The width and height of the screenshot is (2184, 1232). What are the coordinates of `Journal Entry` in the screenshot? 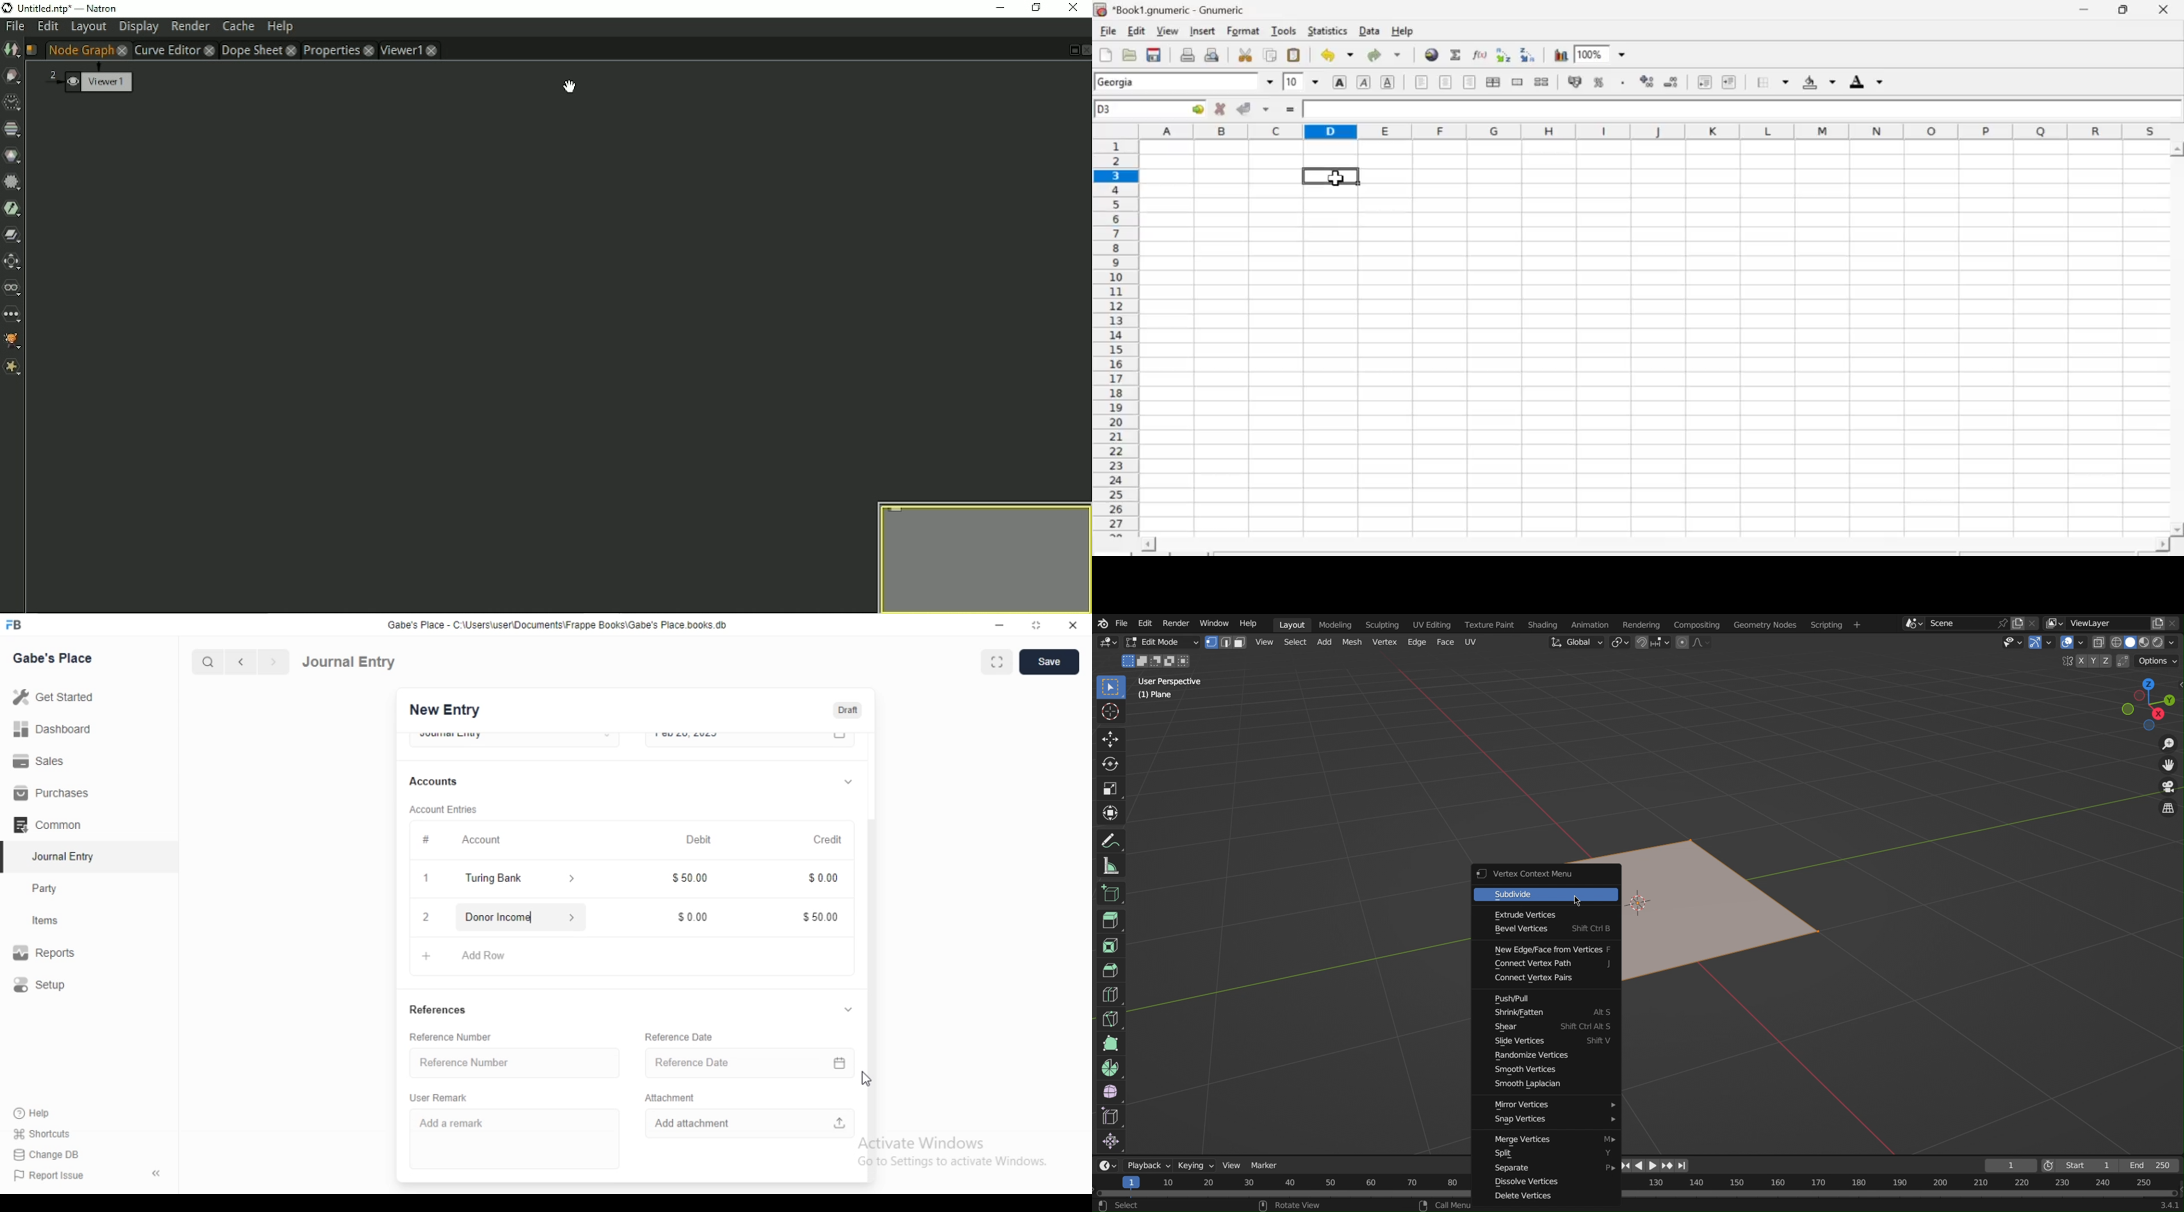 It's located at (55, 858).